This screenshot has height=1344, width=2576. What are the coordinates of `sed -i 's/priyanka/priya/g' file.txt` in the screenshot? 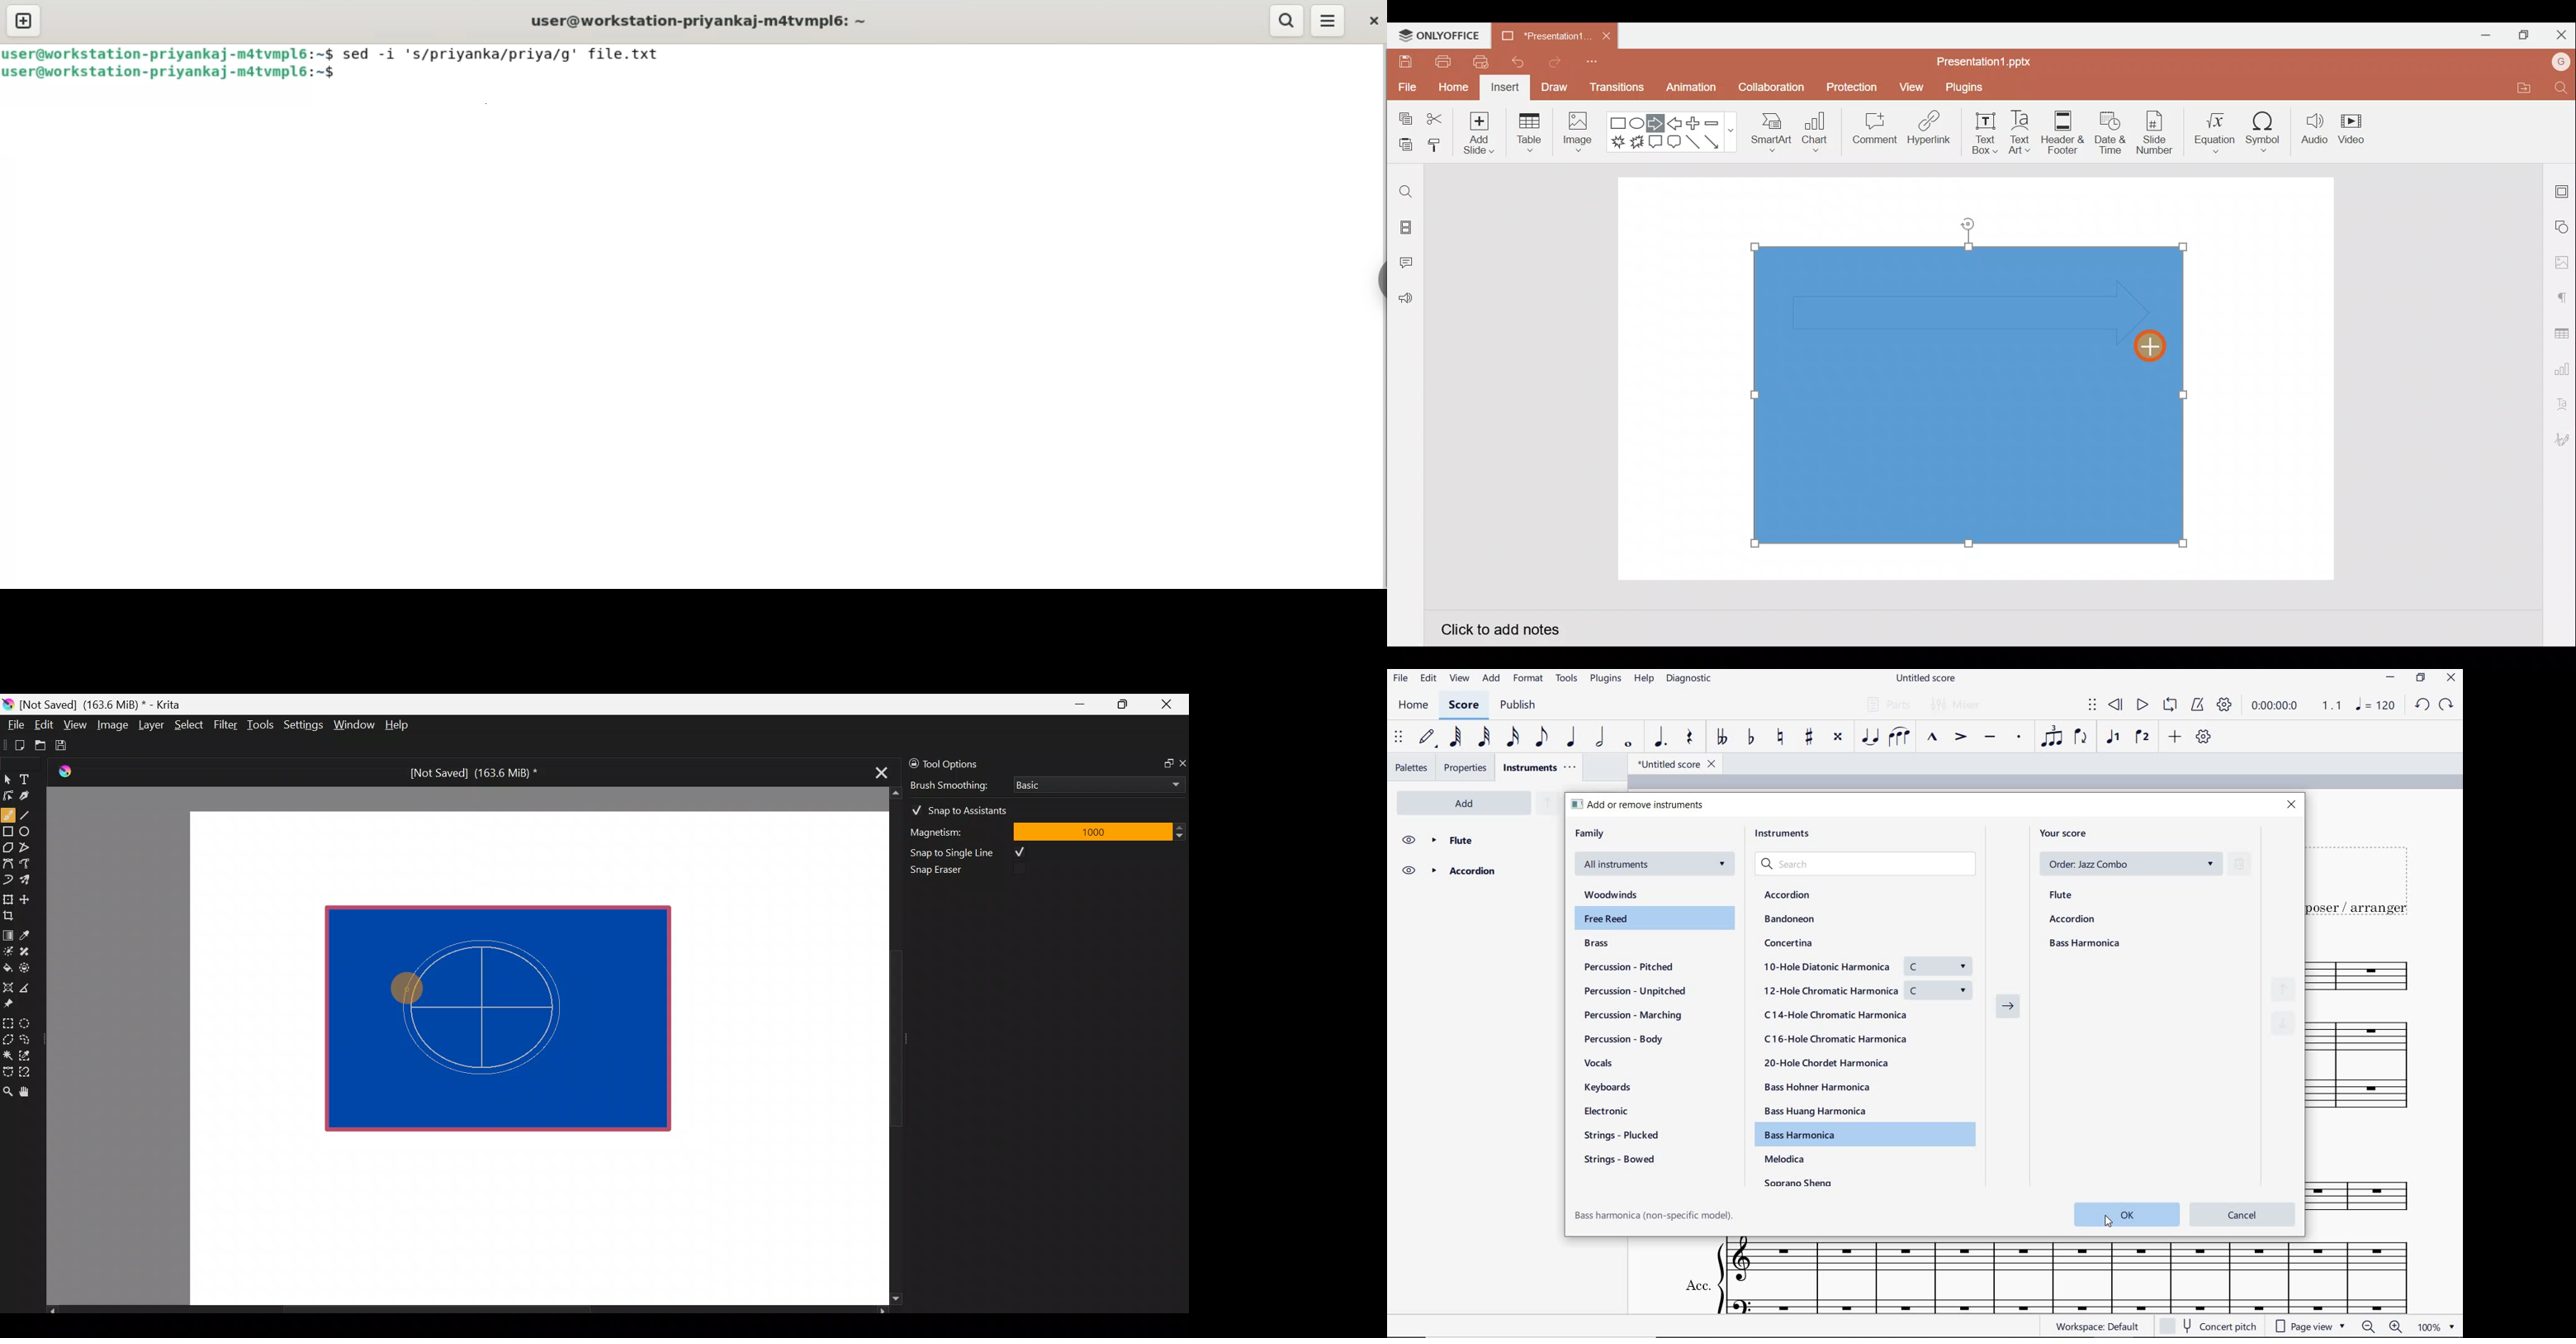 It's located at (499, 53).